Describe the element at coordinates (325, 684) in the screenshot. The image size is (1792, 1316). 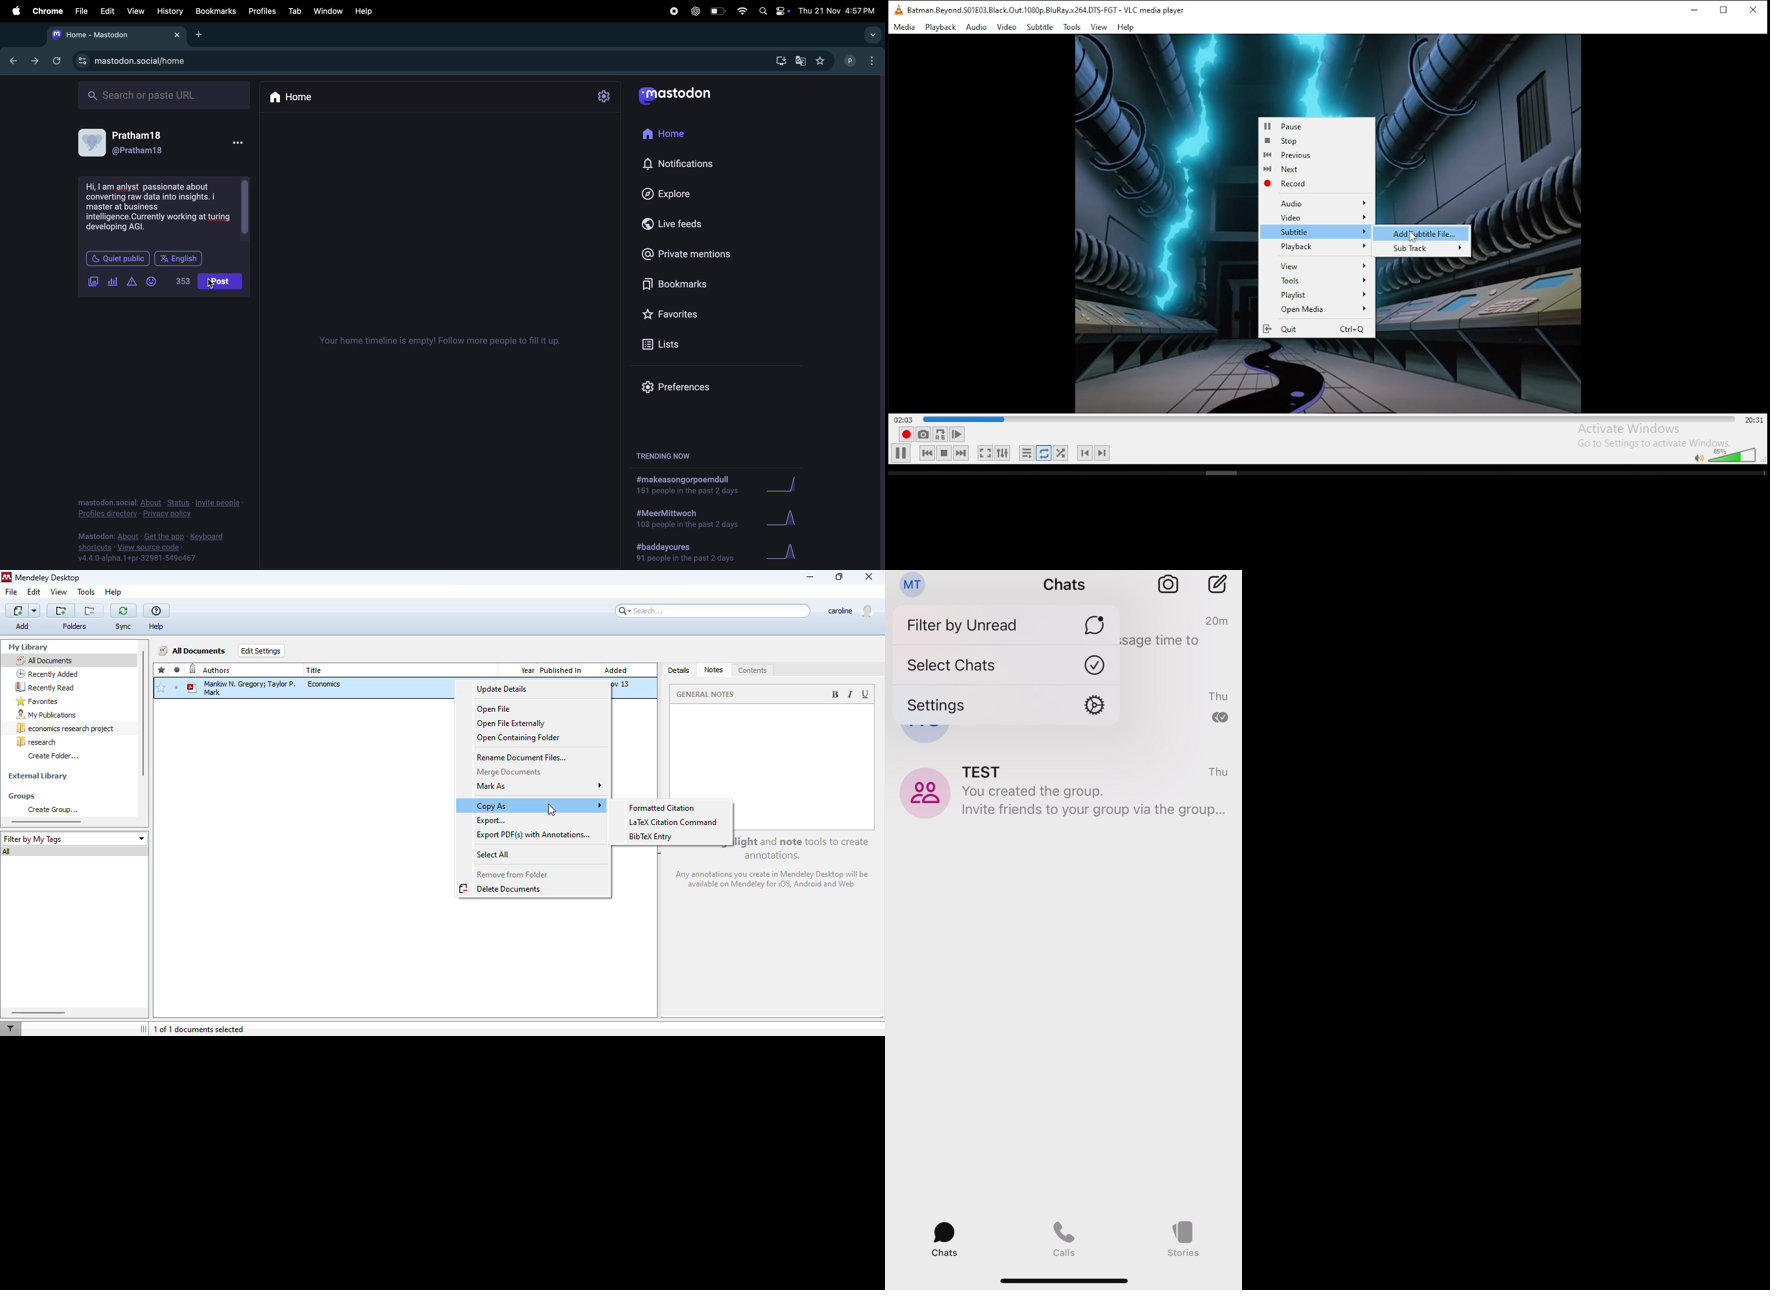
I see `economics` at that location.